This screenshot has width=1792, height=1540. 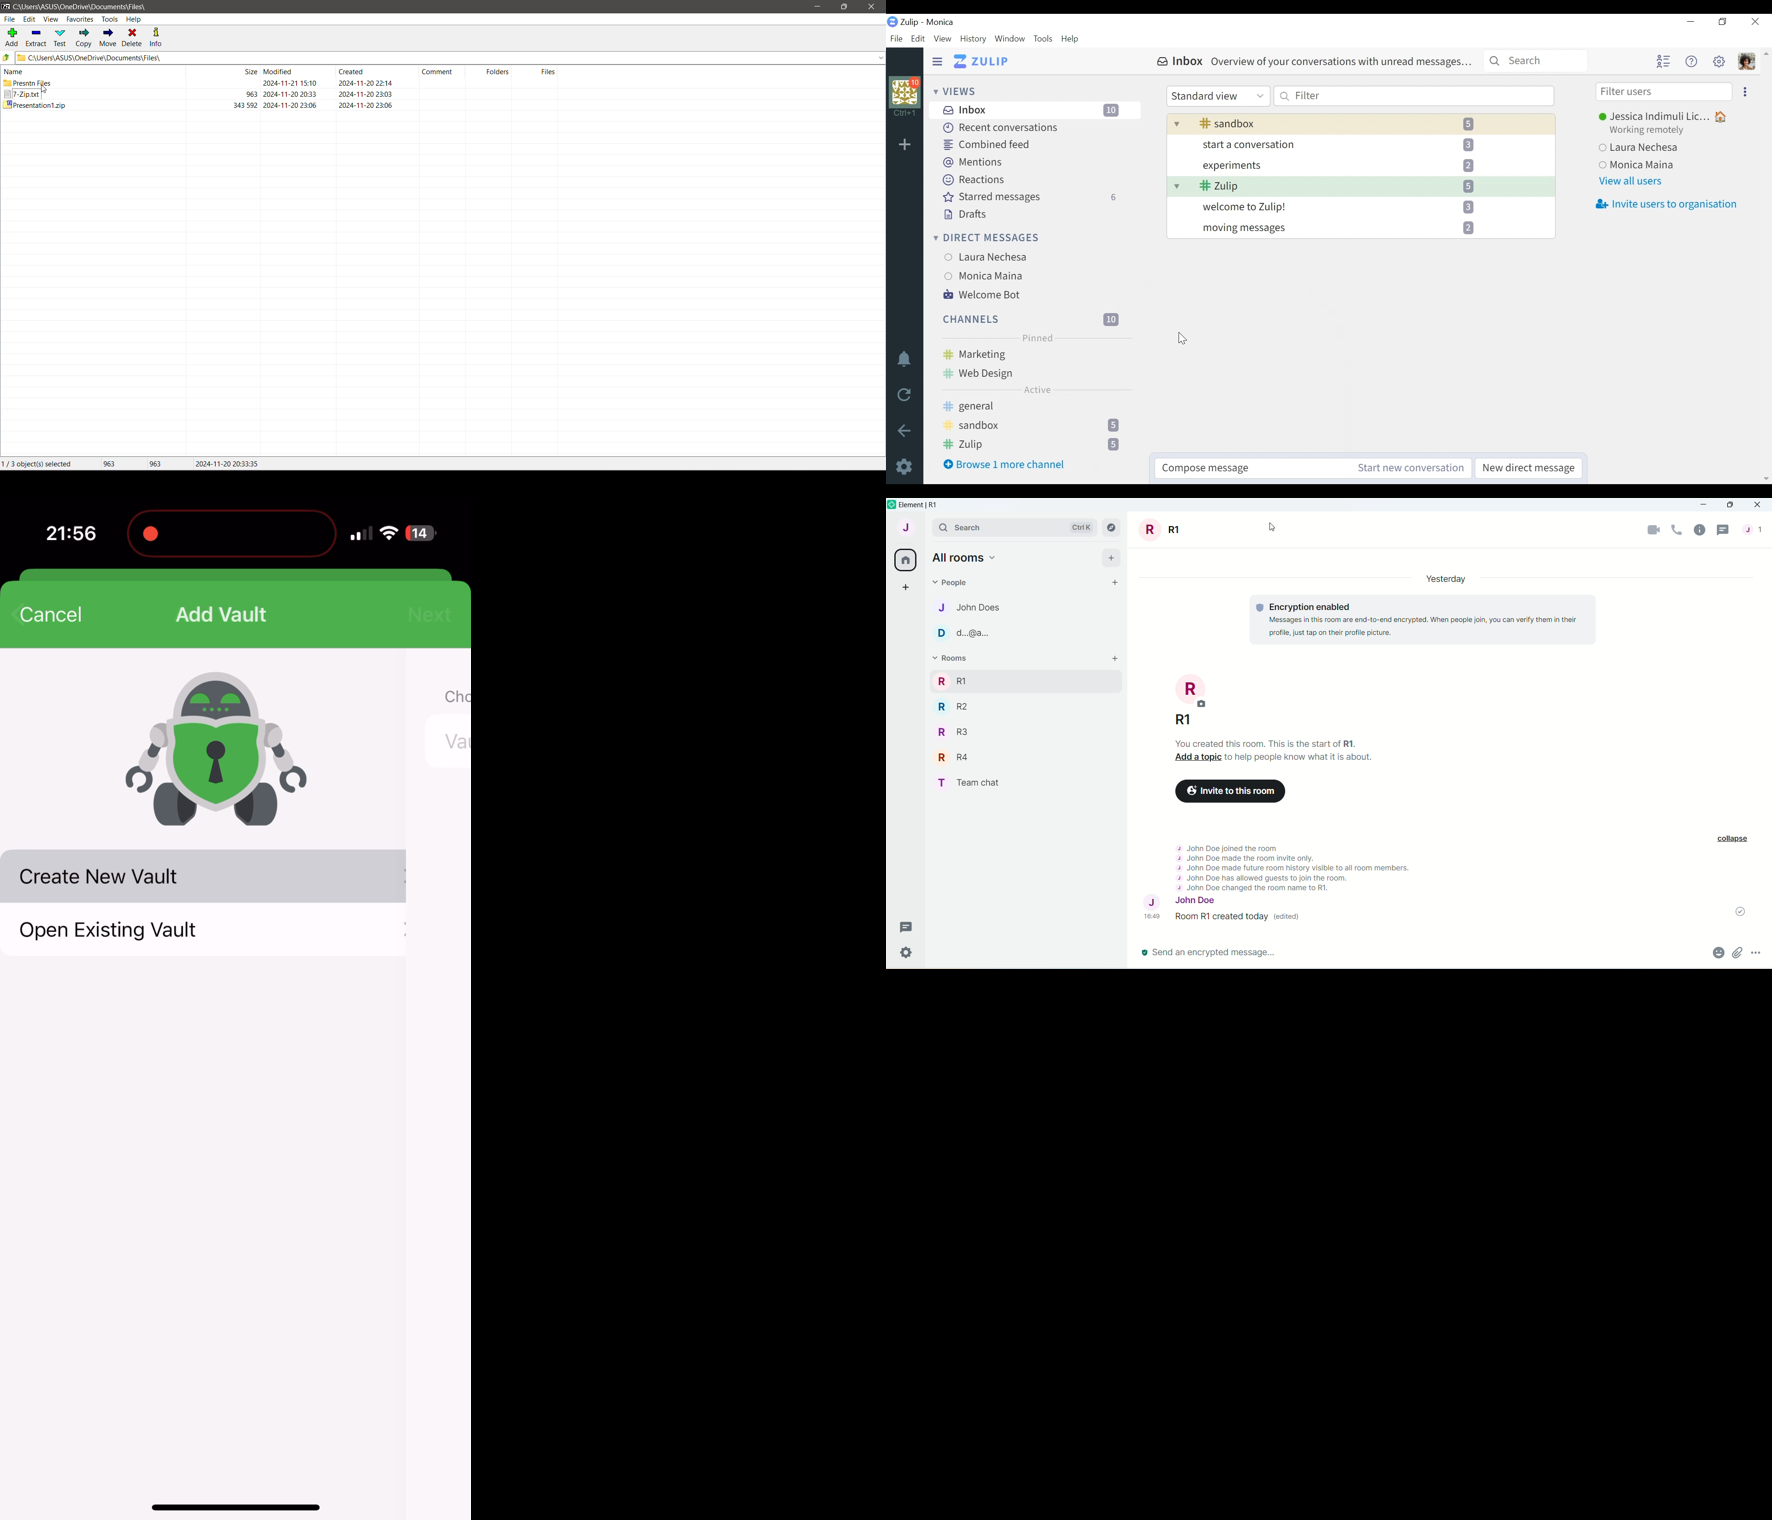 I want to click on wi-fi, so click(x=390, y=537).